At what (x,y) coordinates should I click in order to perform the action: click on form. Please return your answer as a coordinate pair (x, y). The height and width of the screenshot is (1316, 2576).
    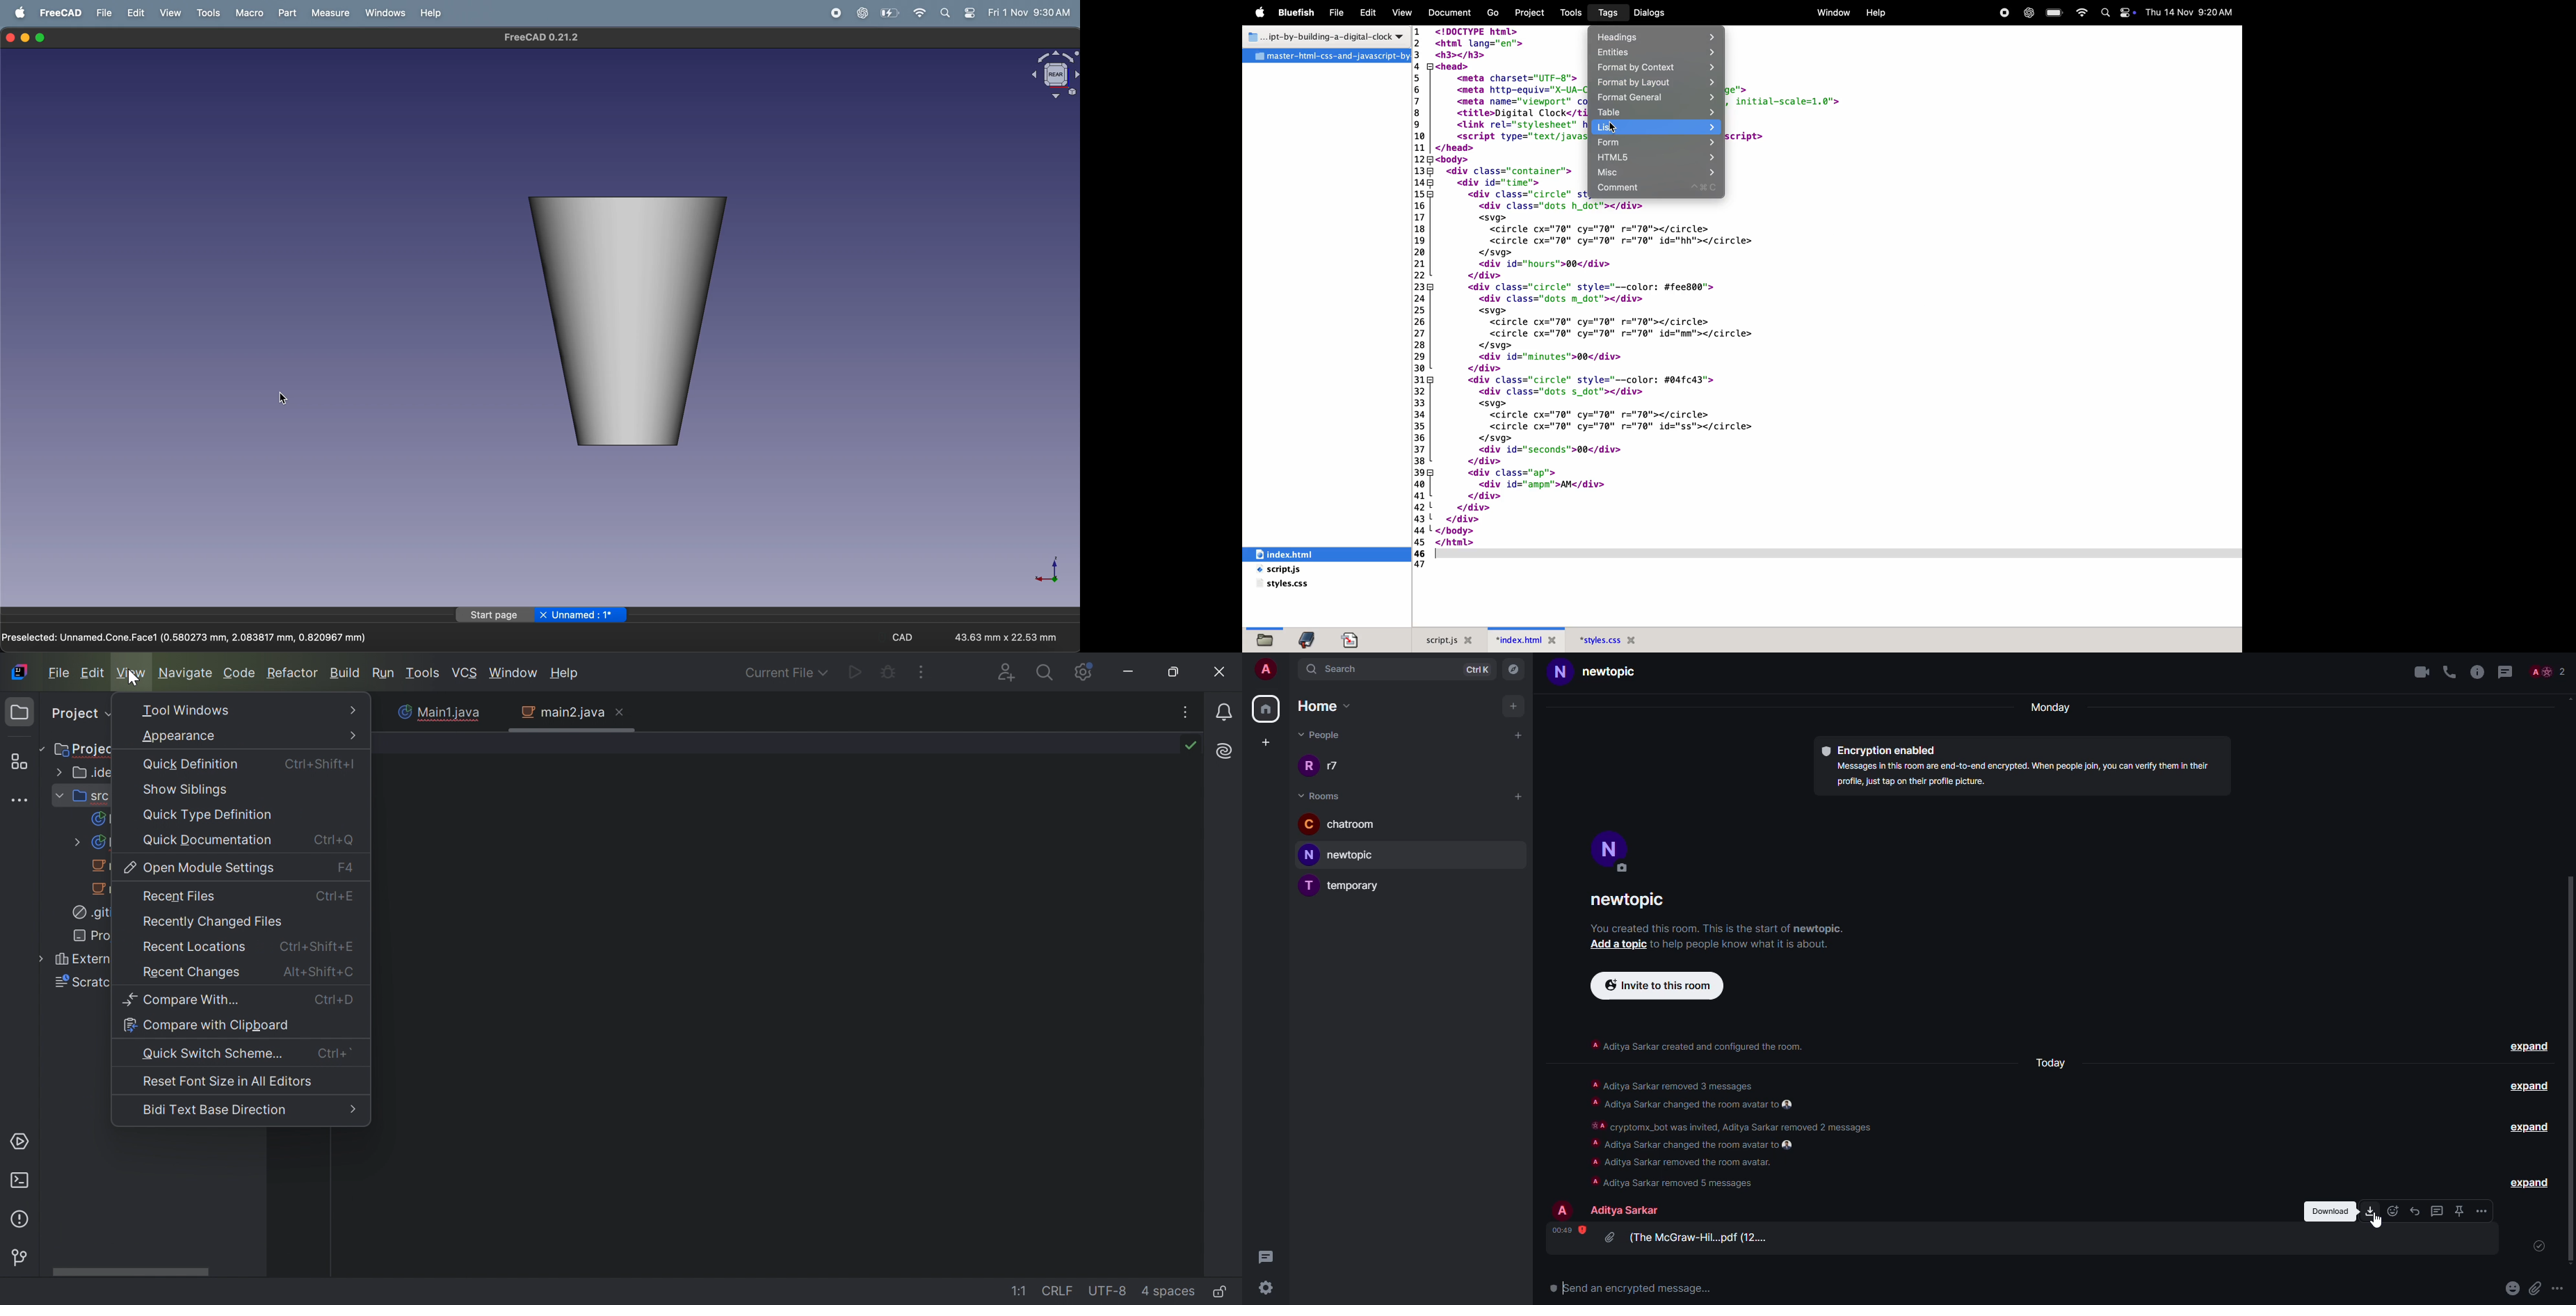
    Looking at the image, I should click on (1656, 142).